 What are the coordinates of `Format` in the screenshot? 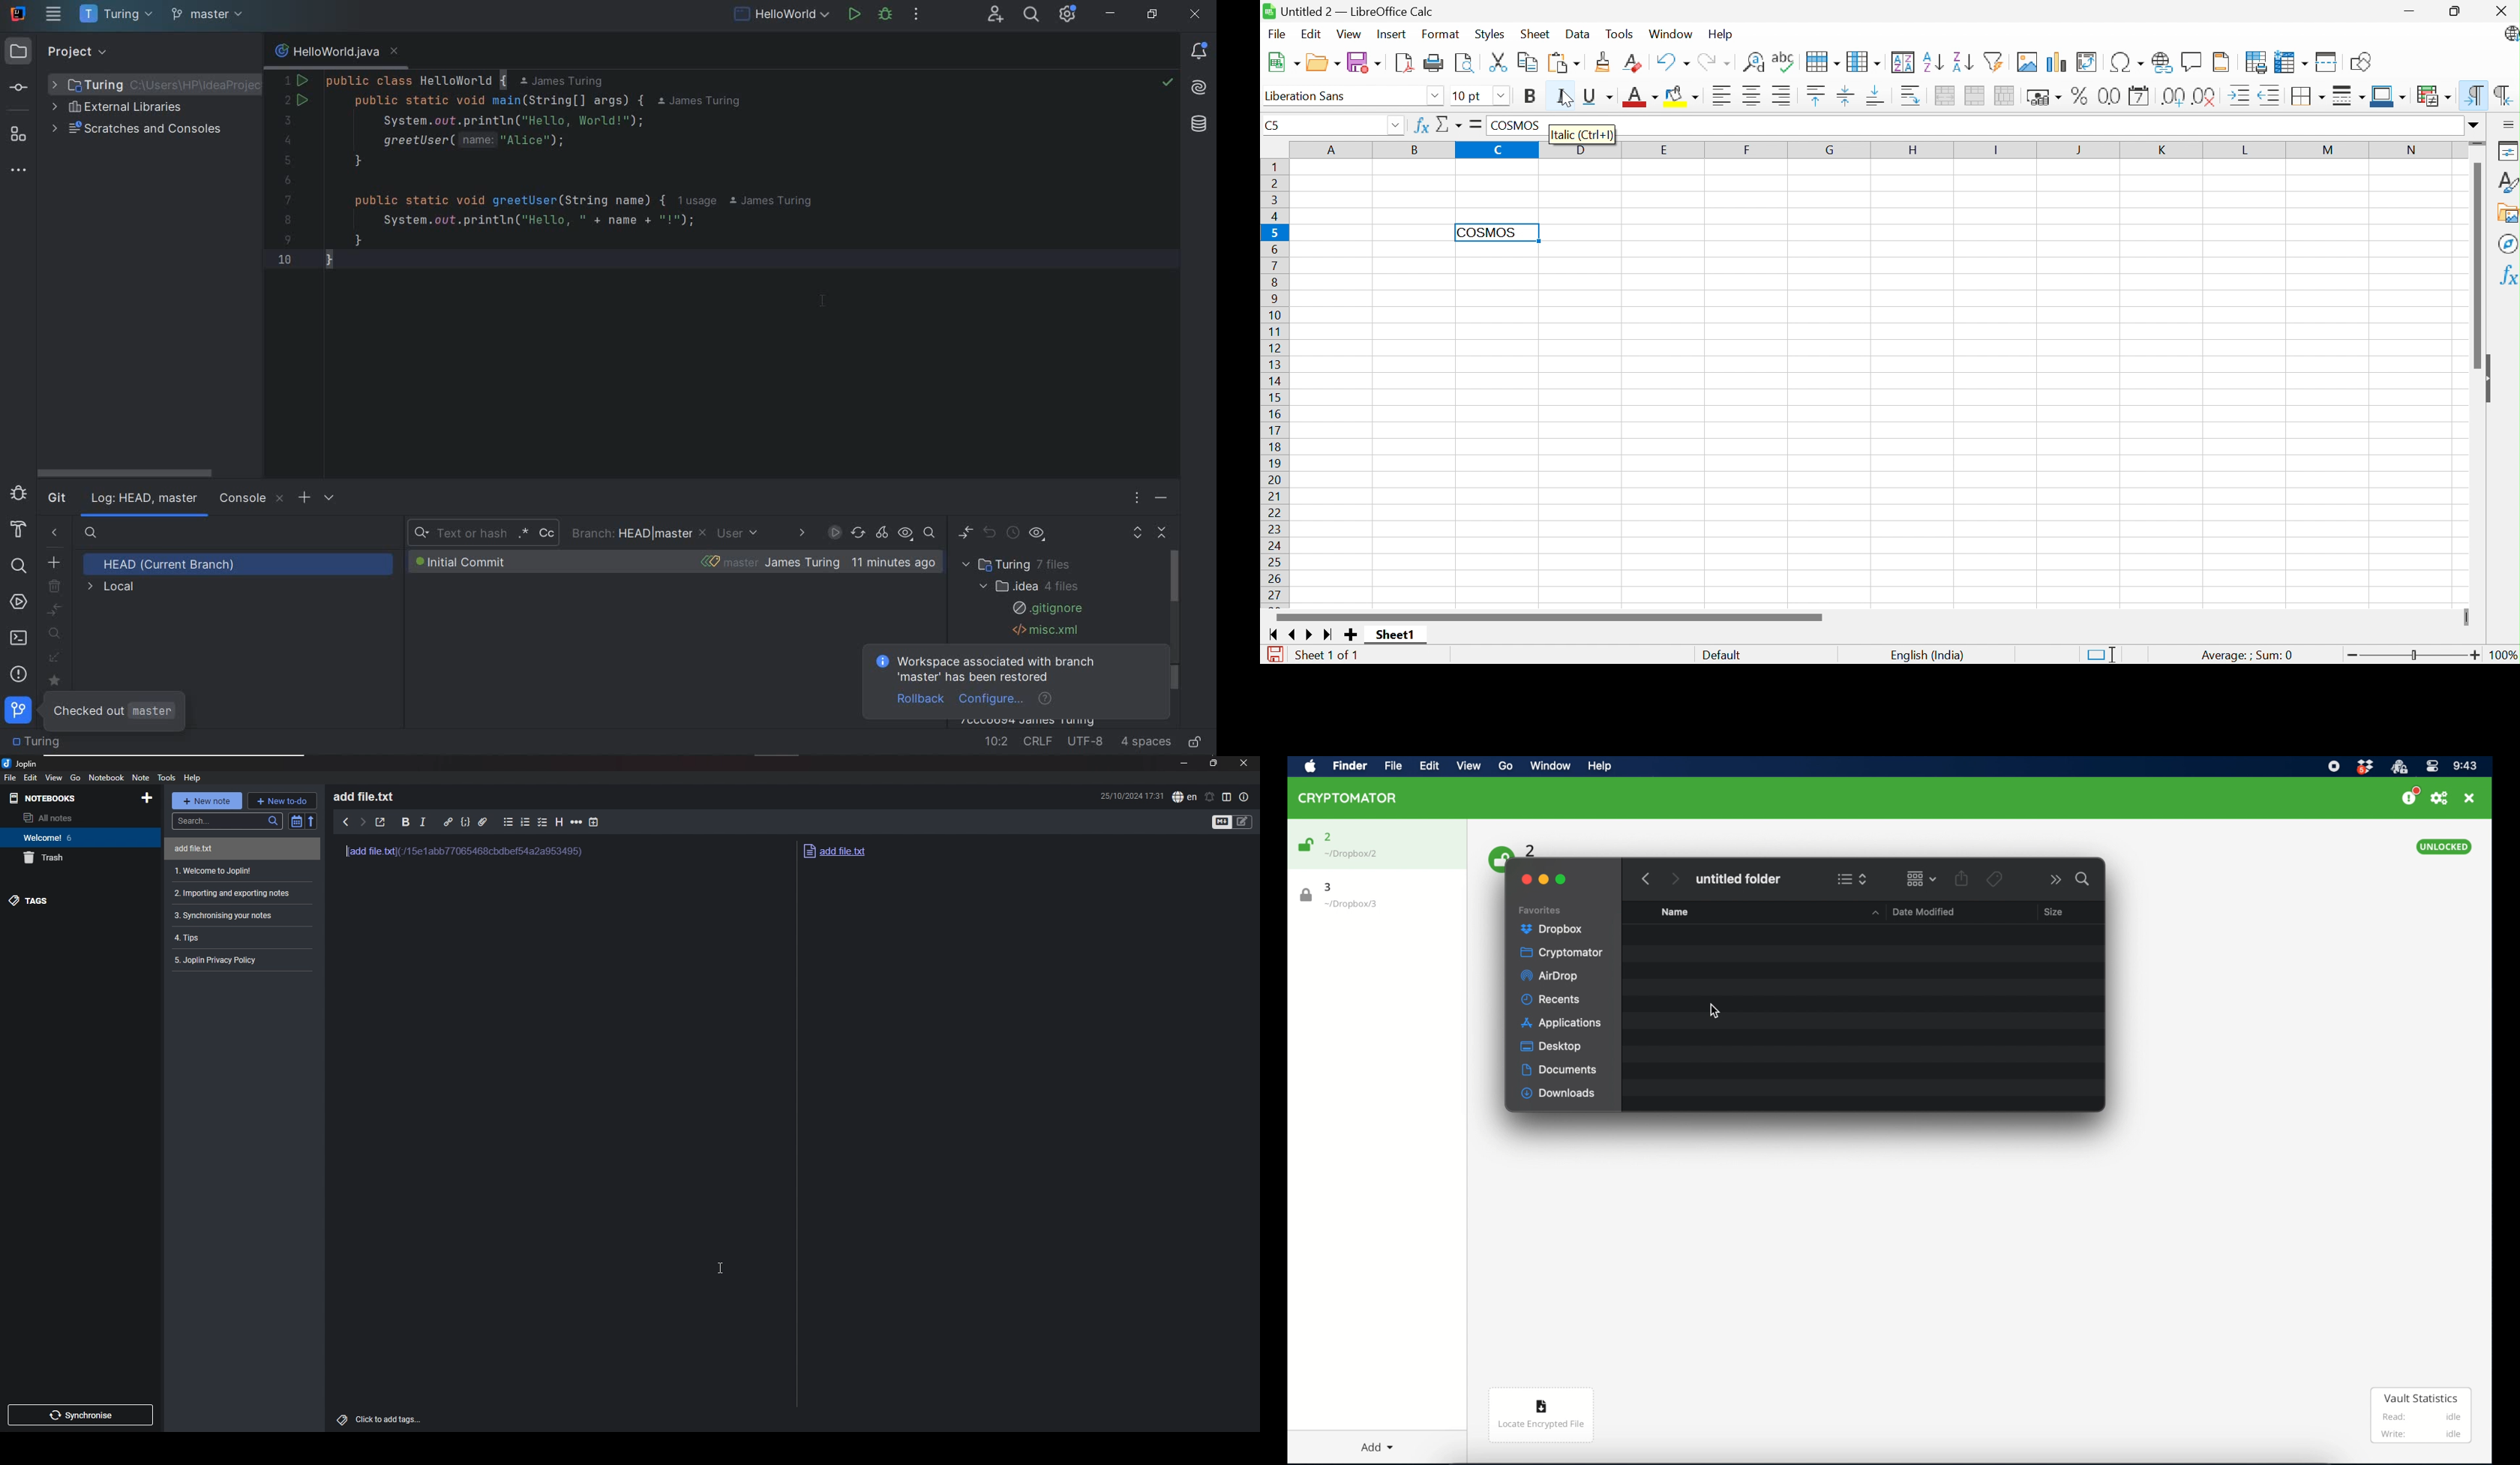 It's located at (1443, 34).